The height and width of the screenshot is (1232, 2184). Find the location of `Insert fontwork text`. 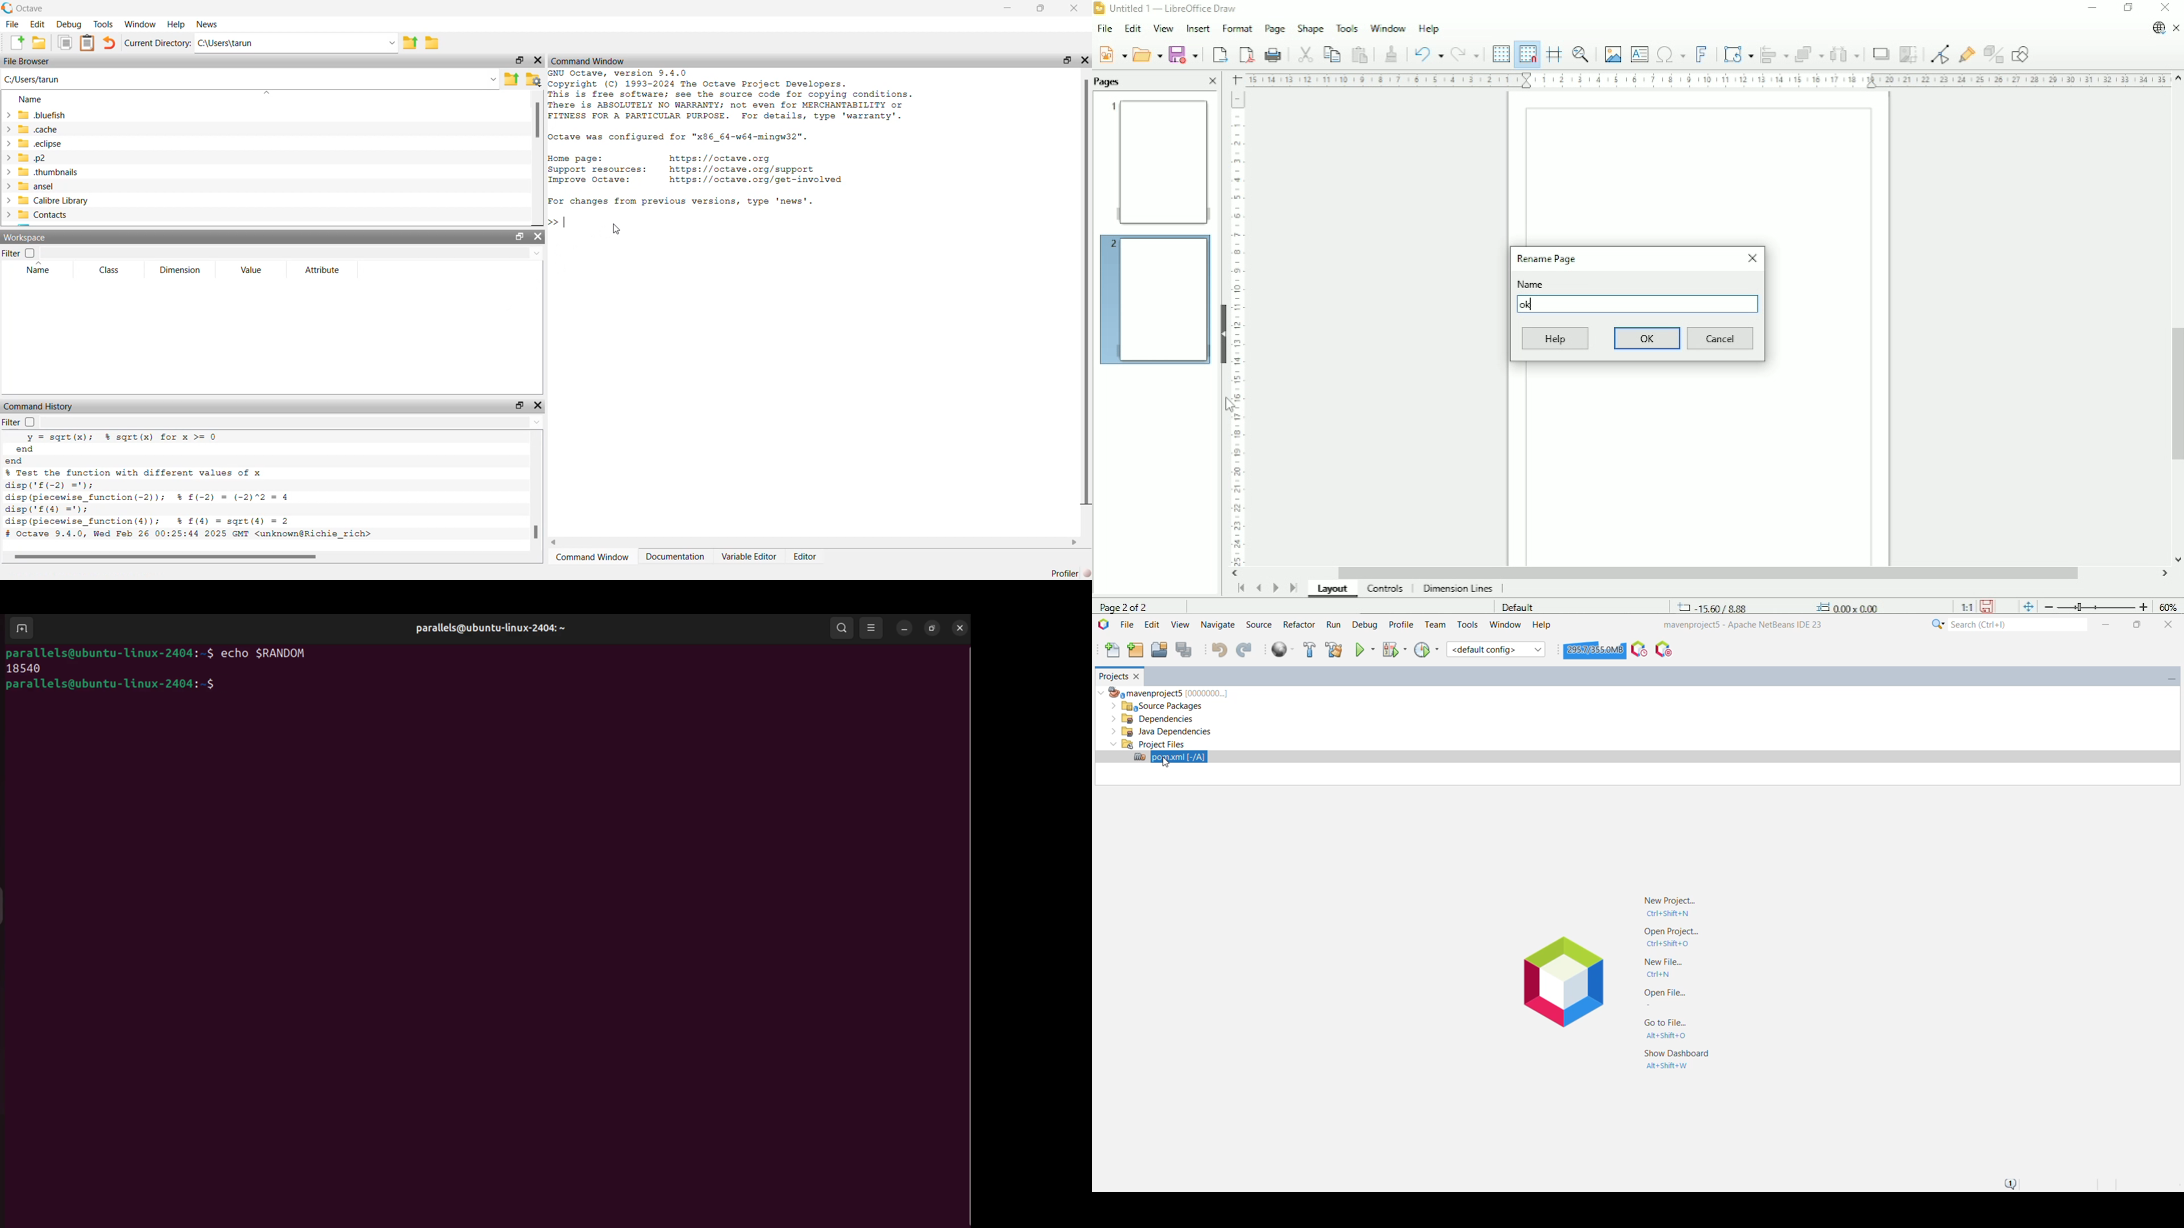

Insert fontwork text is located at coordinates (1702, 53).